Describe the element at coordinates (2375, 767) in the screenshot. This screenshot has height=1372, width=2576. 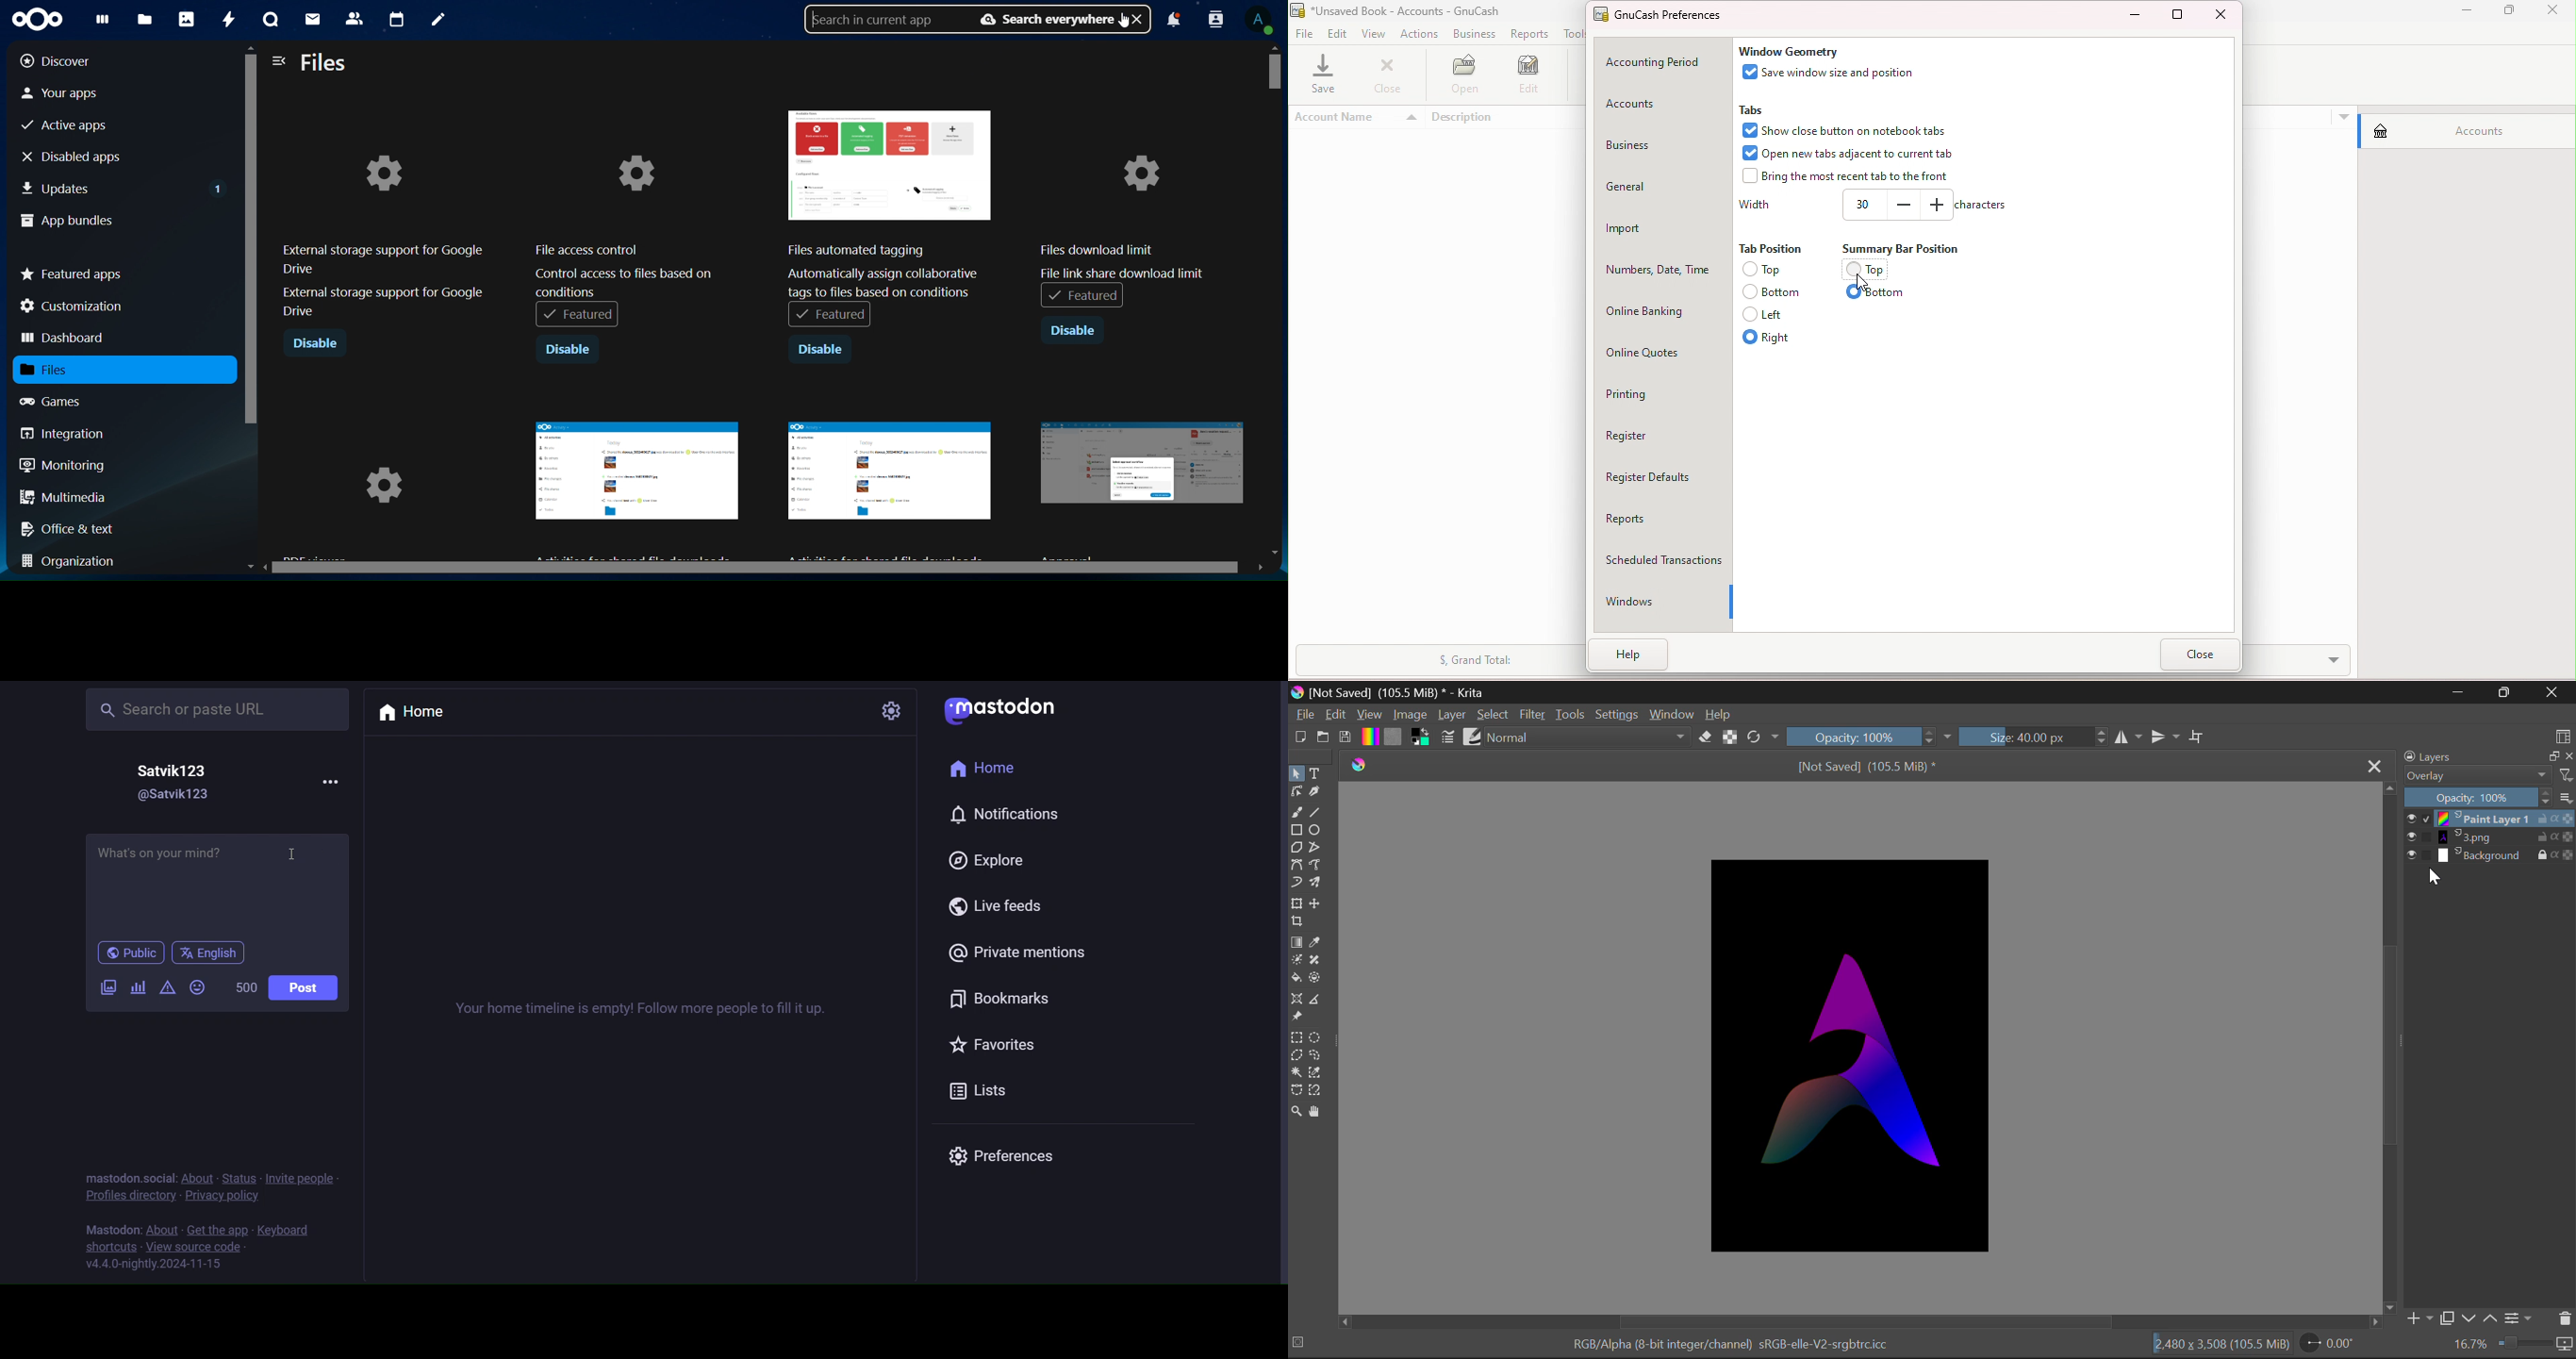
I see `Close` at that location.